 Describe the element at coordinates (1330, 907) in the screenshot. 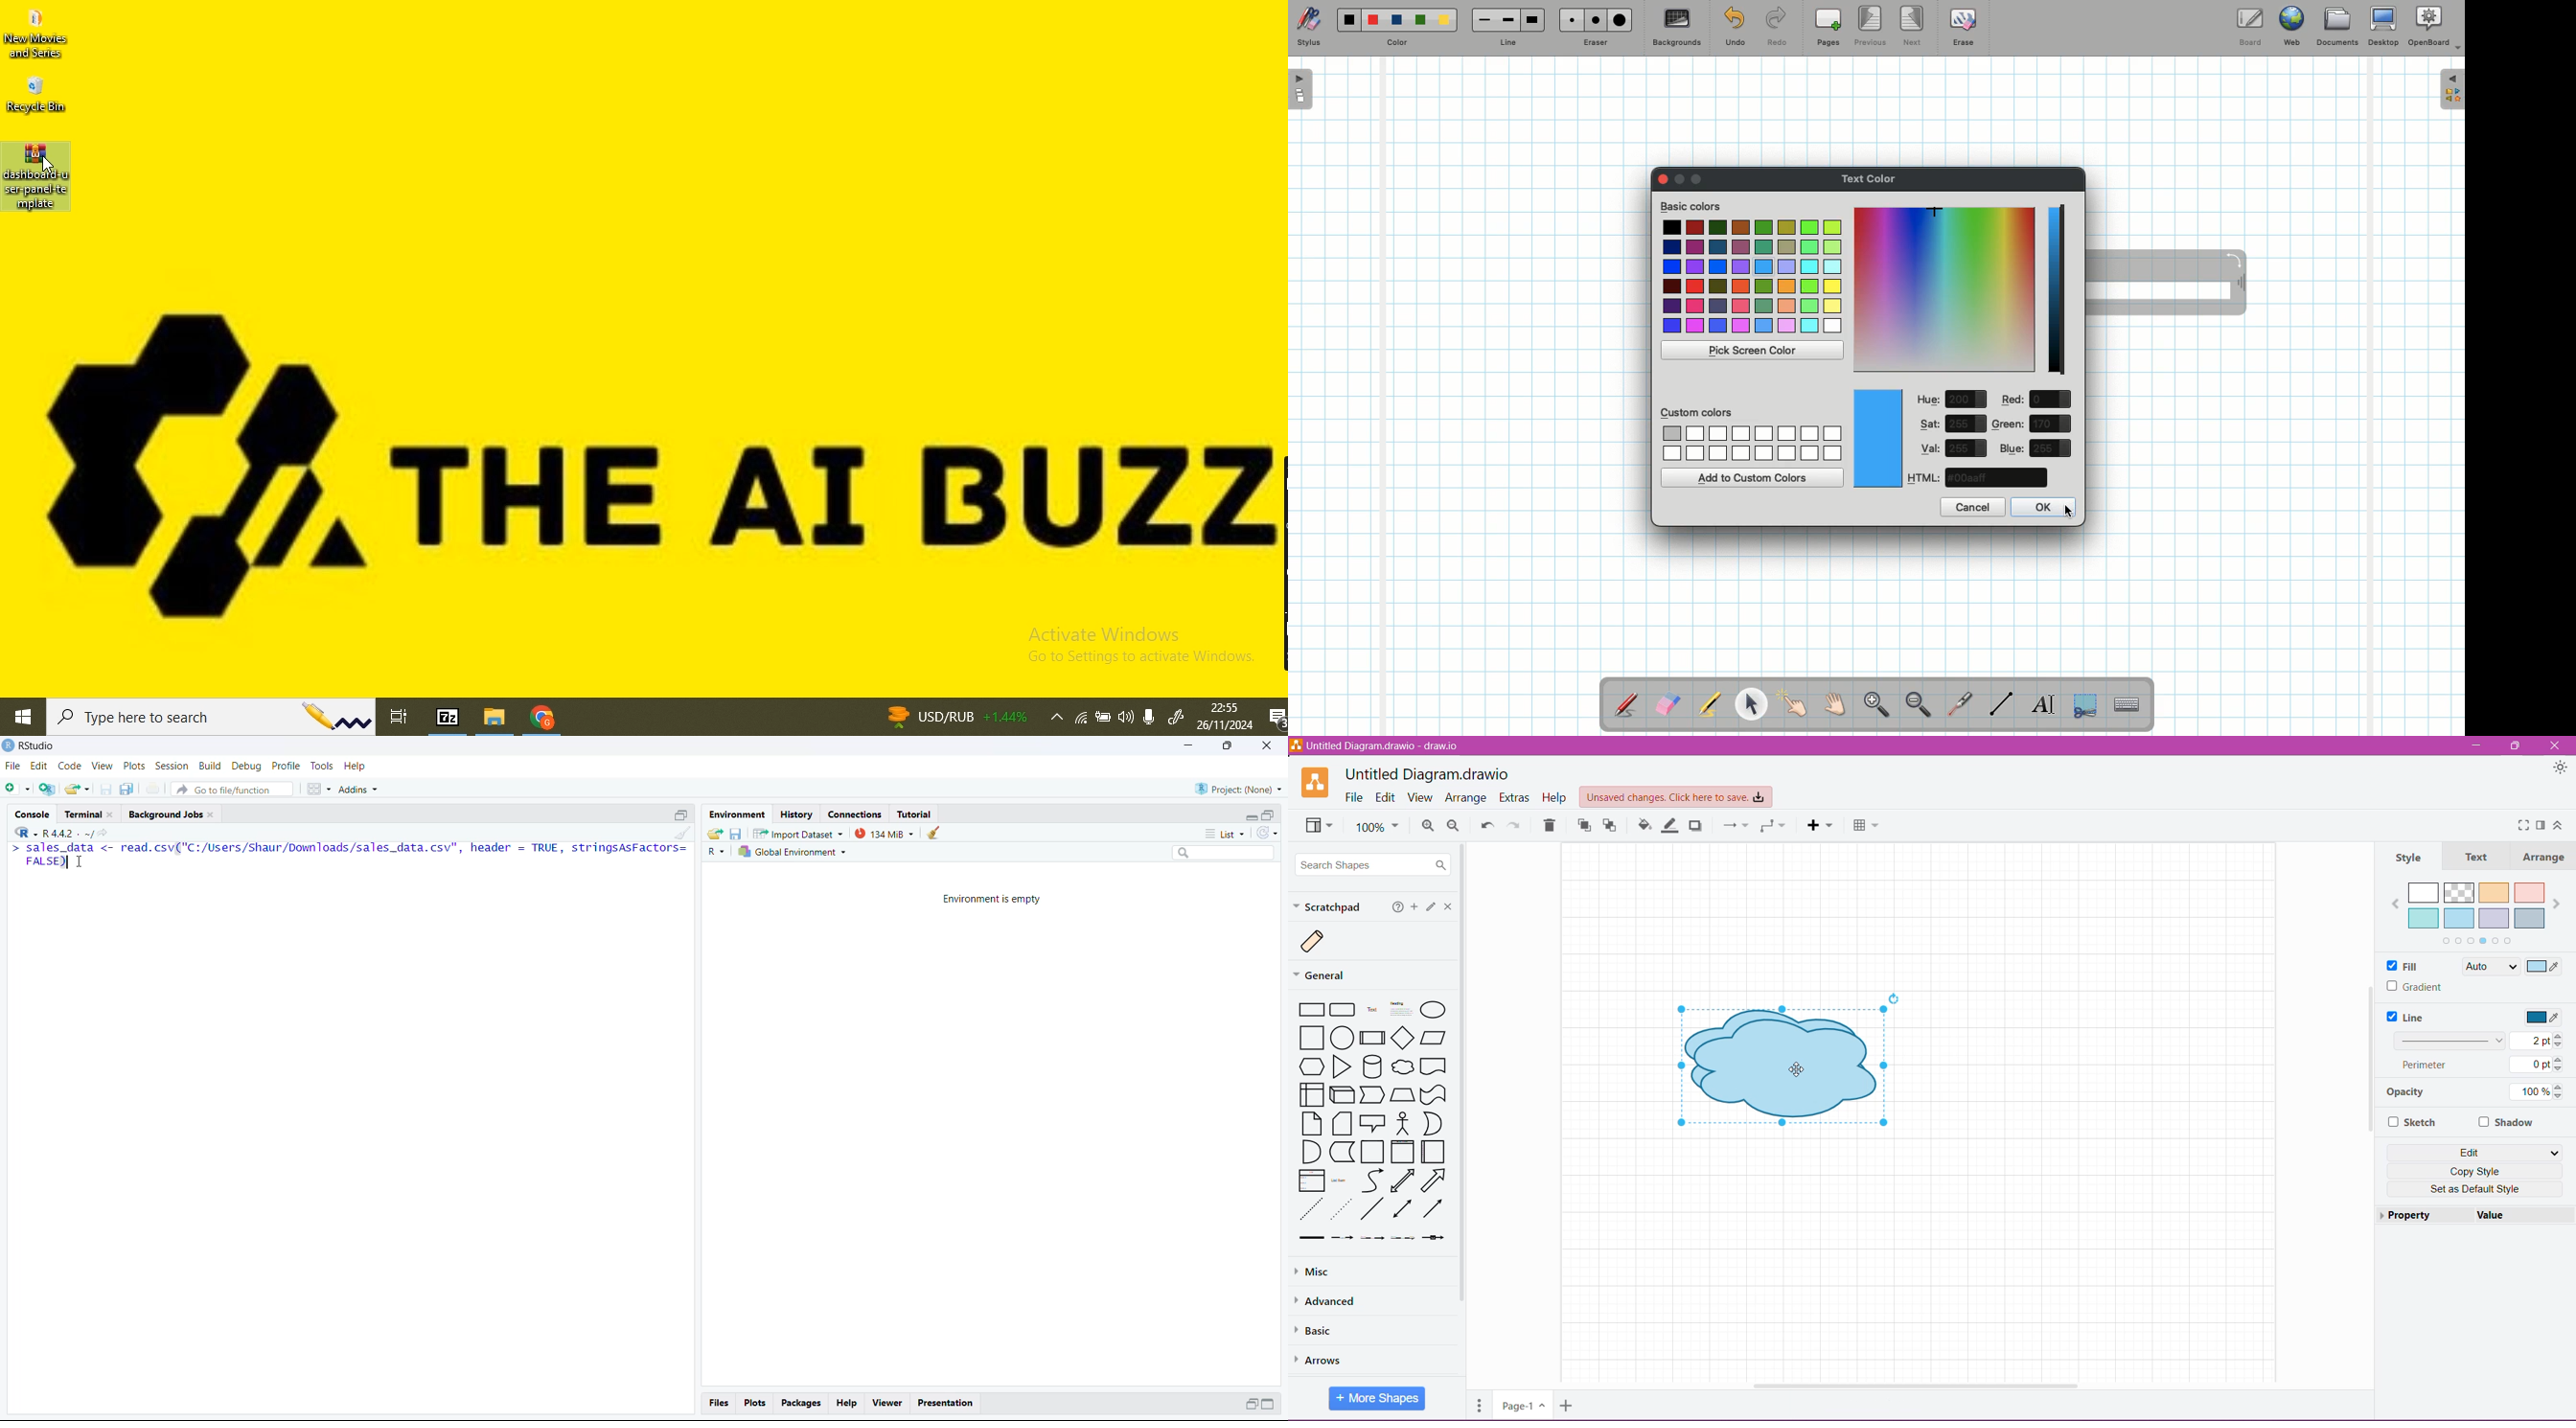

I see `Scratchpad` at that location.